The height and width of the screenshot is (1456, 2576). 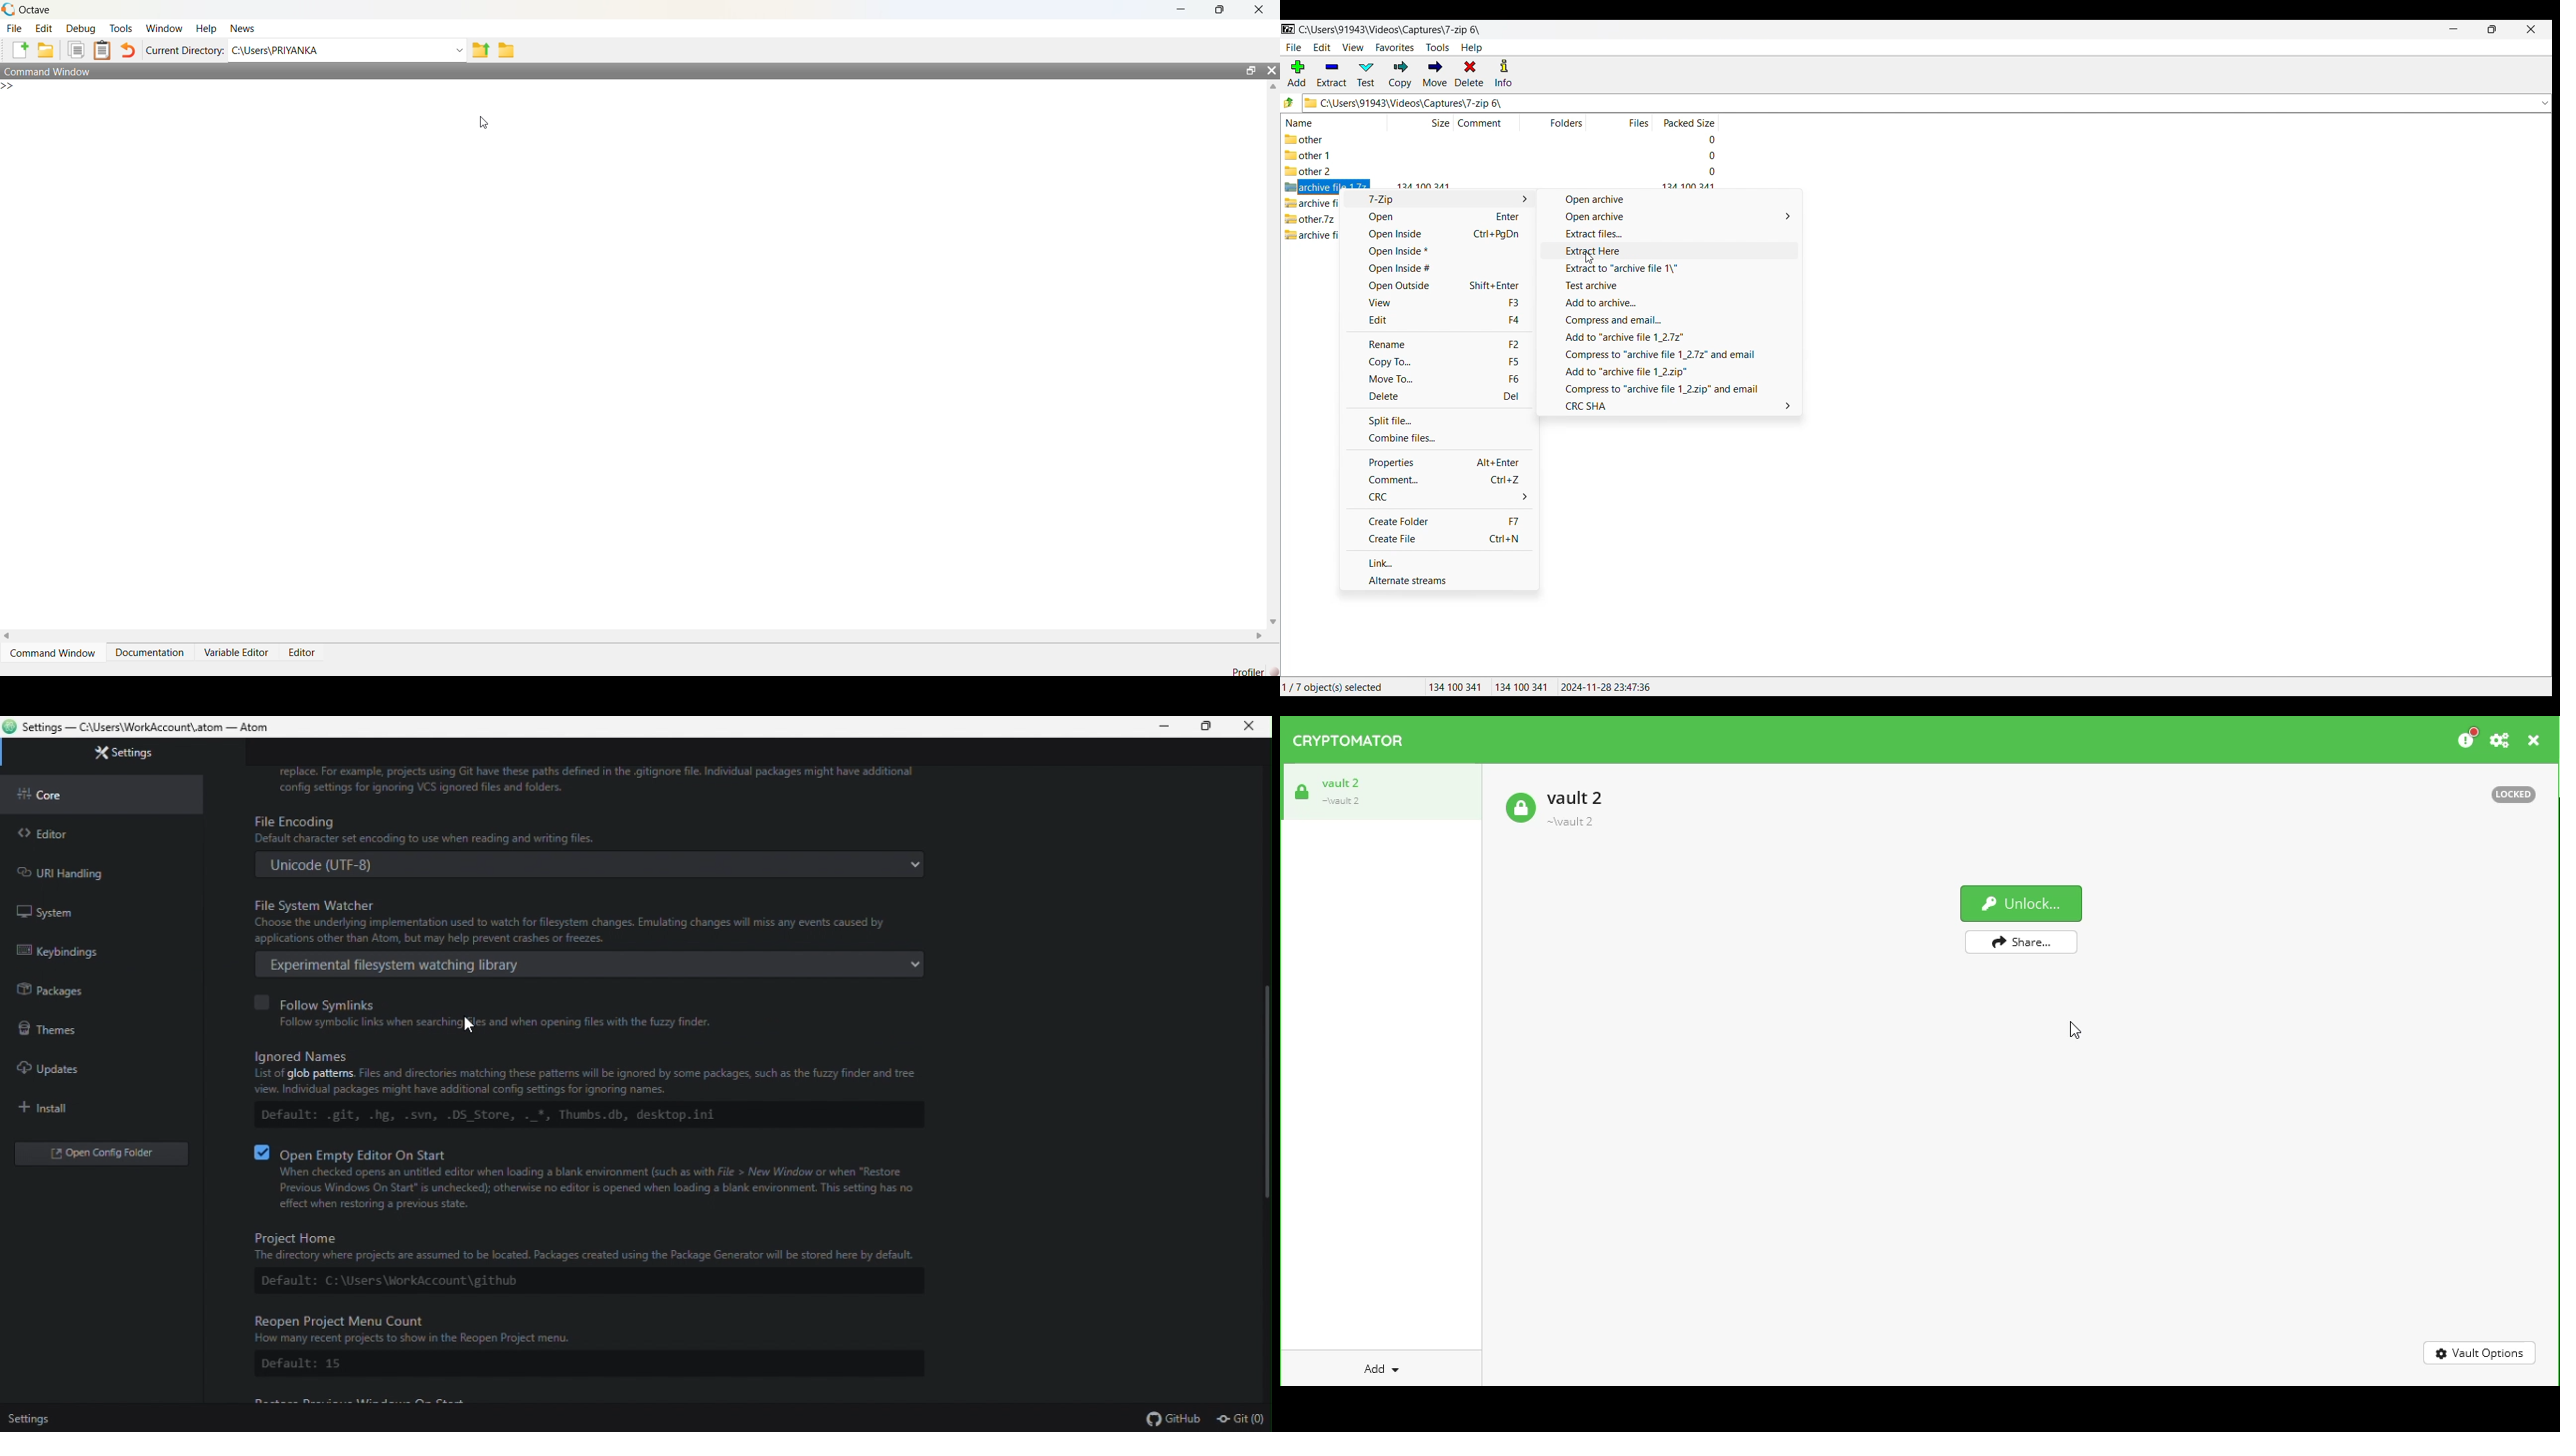 What do you see at coordinates (142, 726) in the screenshot?
I see `file name and file path ` at bounding box center [142, 726].